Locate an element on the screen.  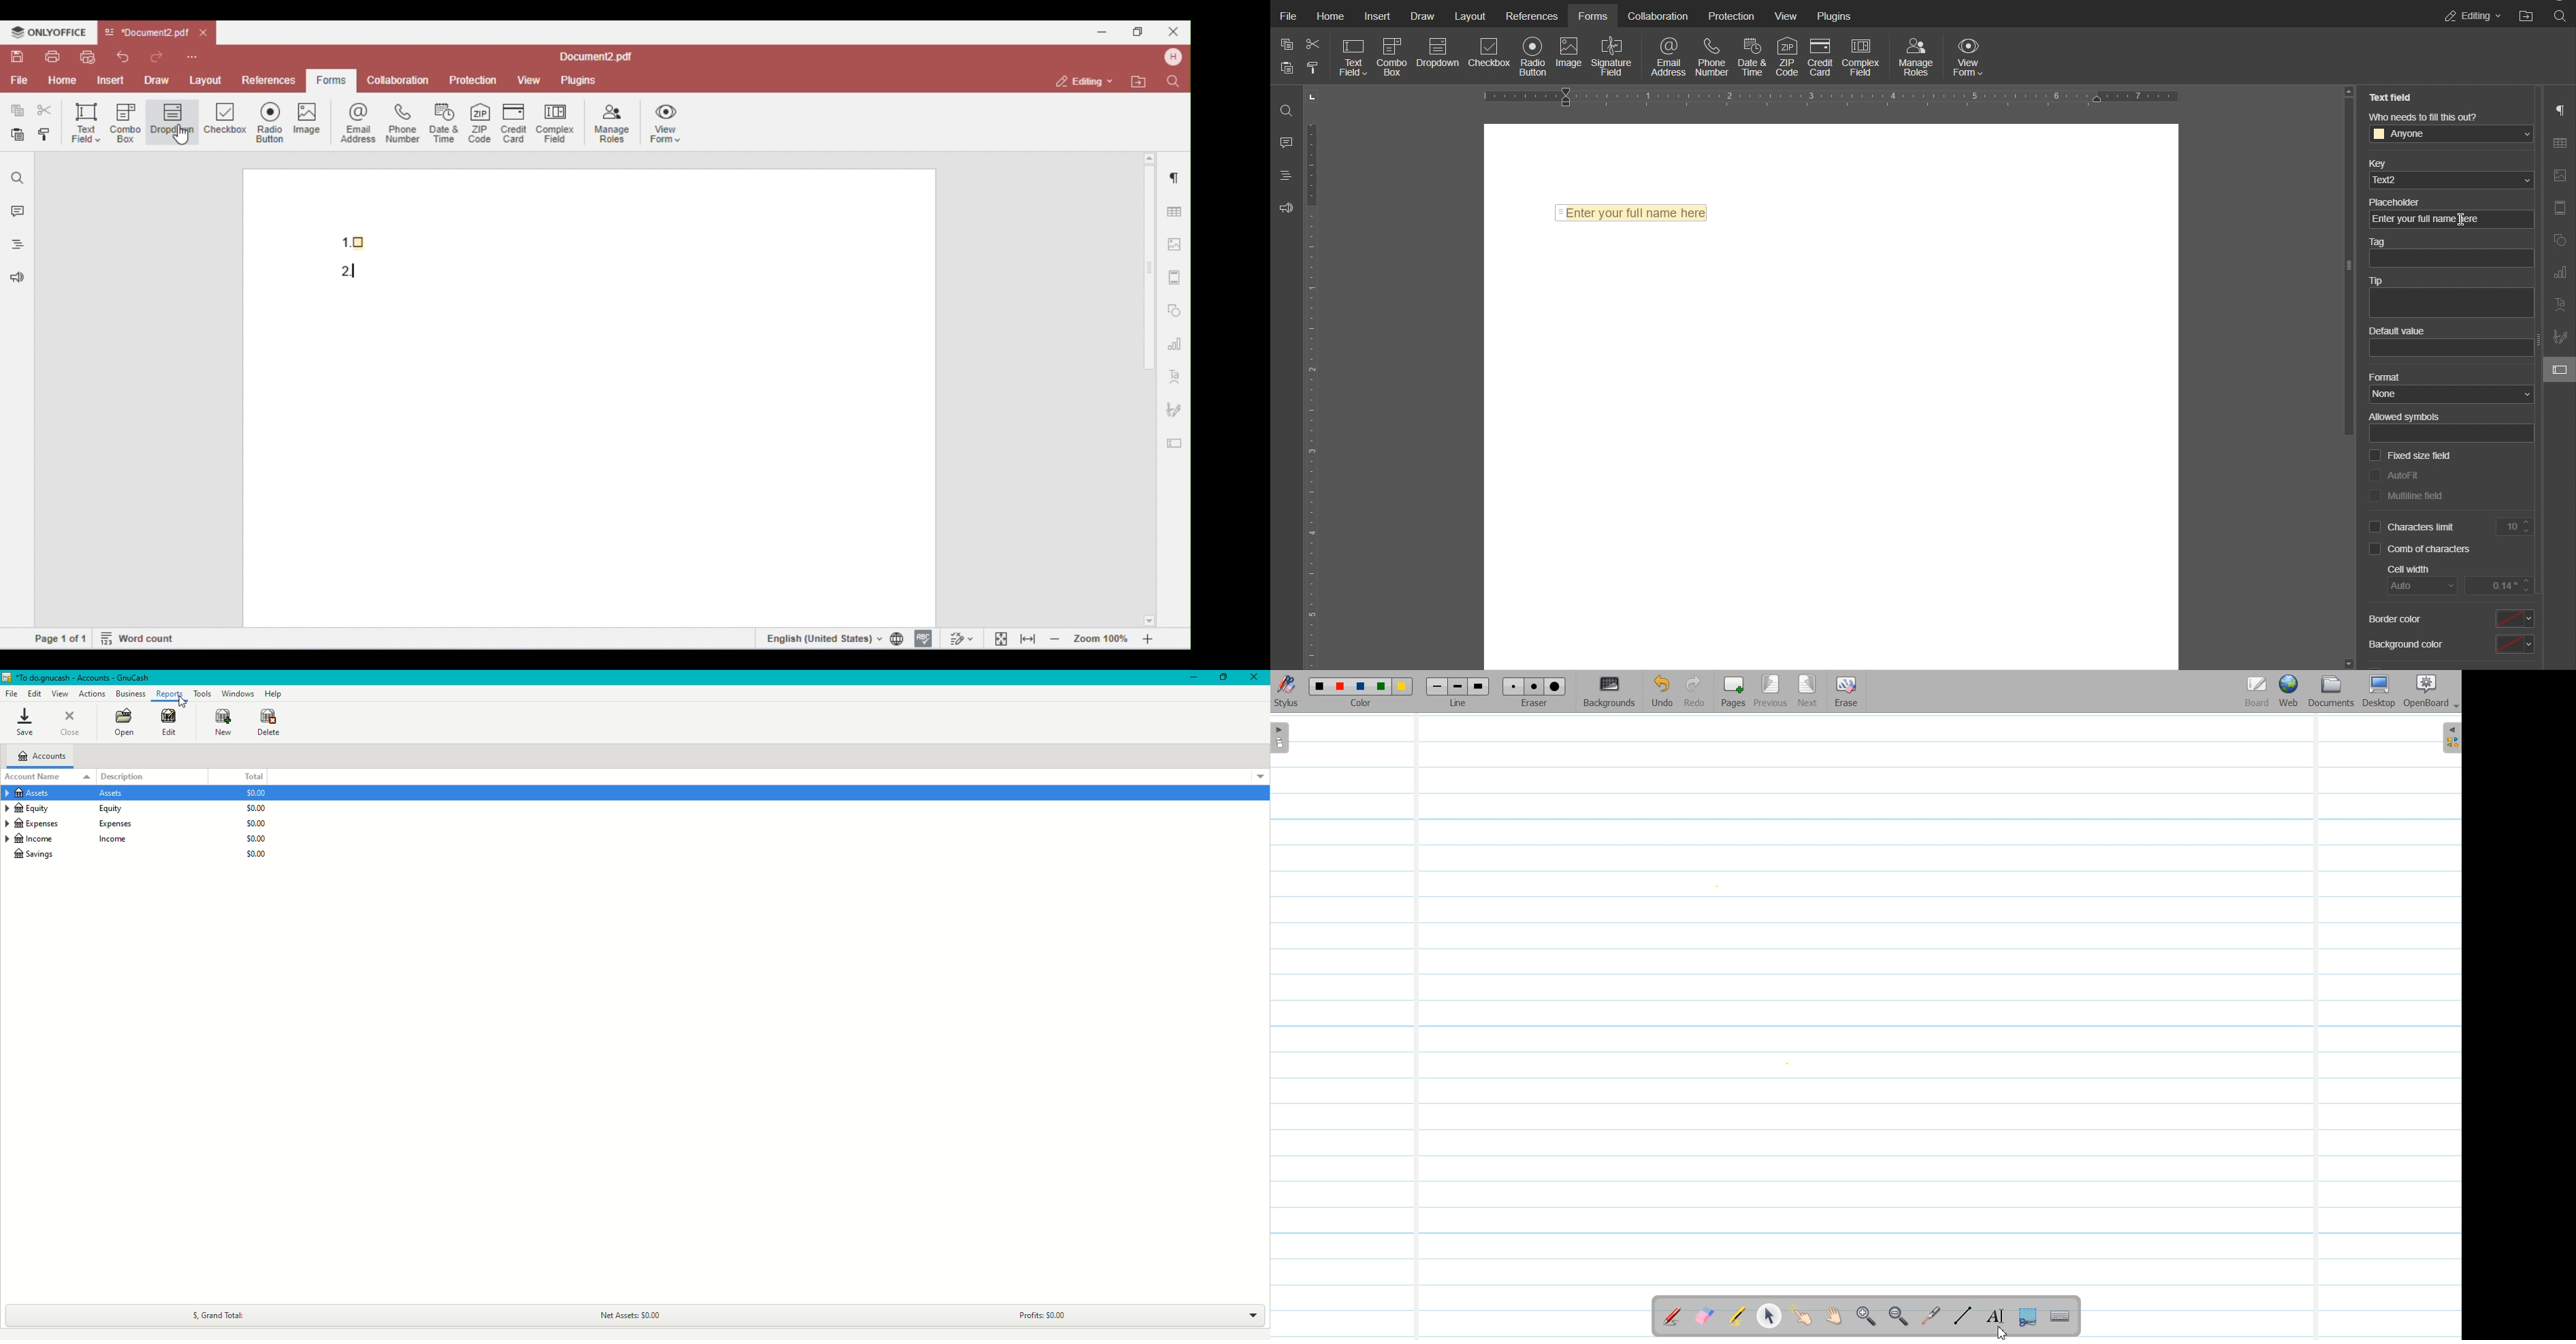
View is located at coordinates (1787, 16).